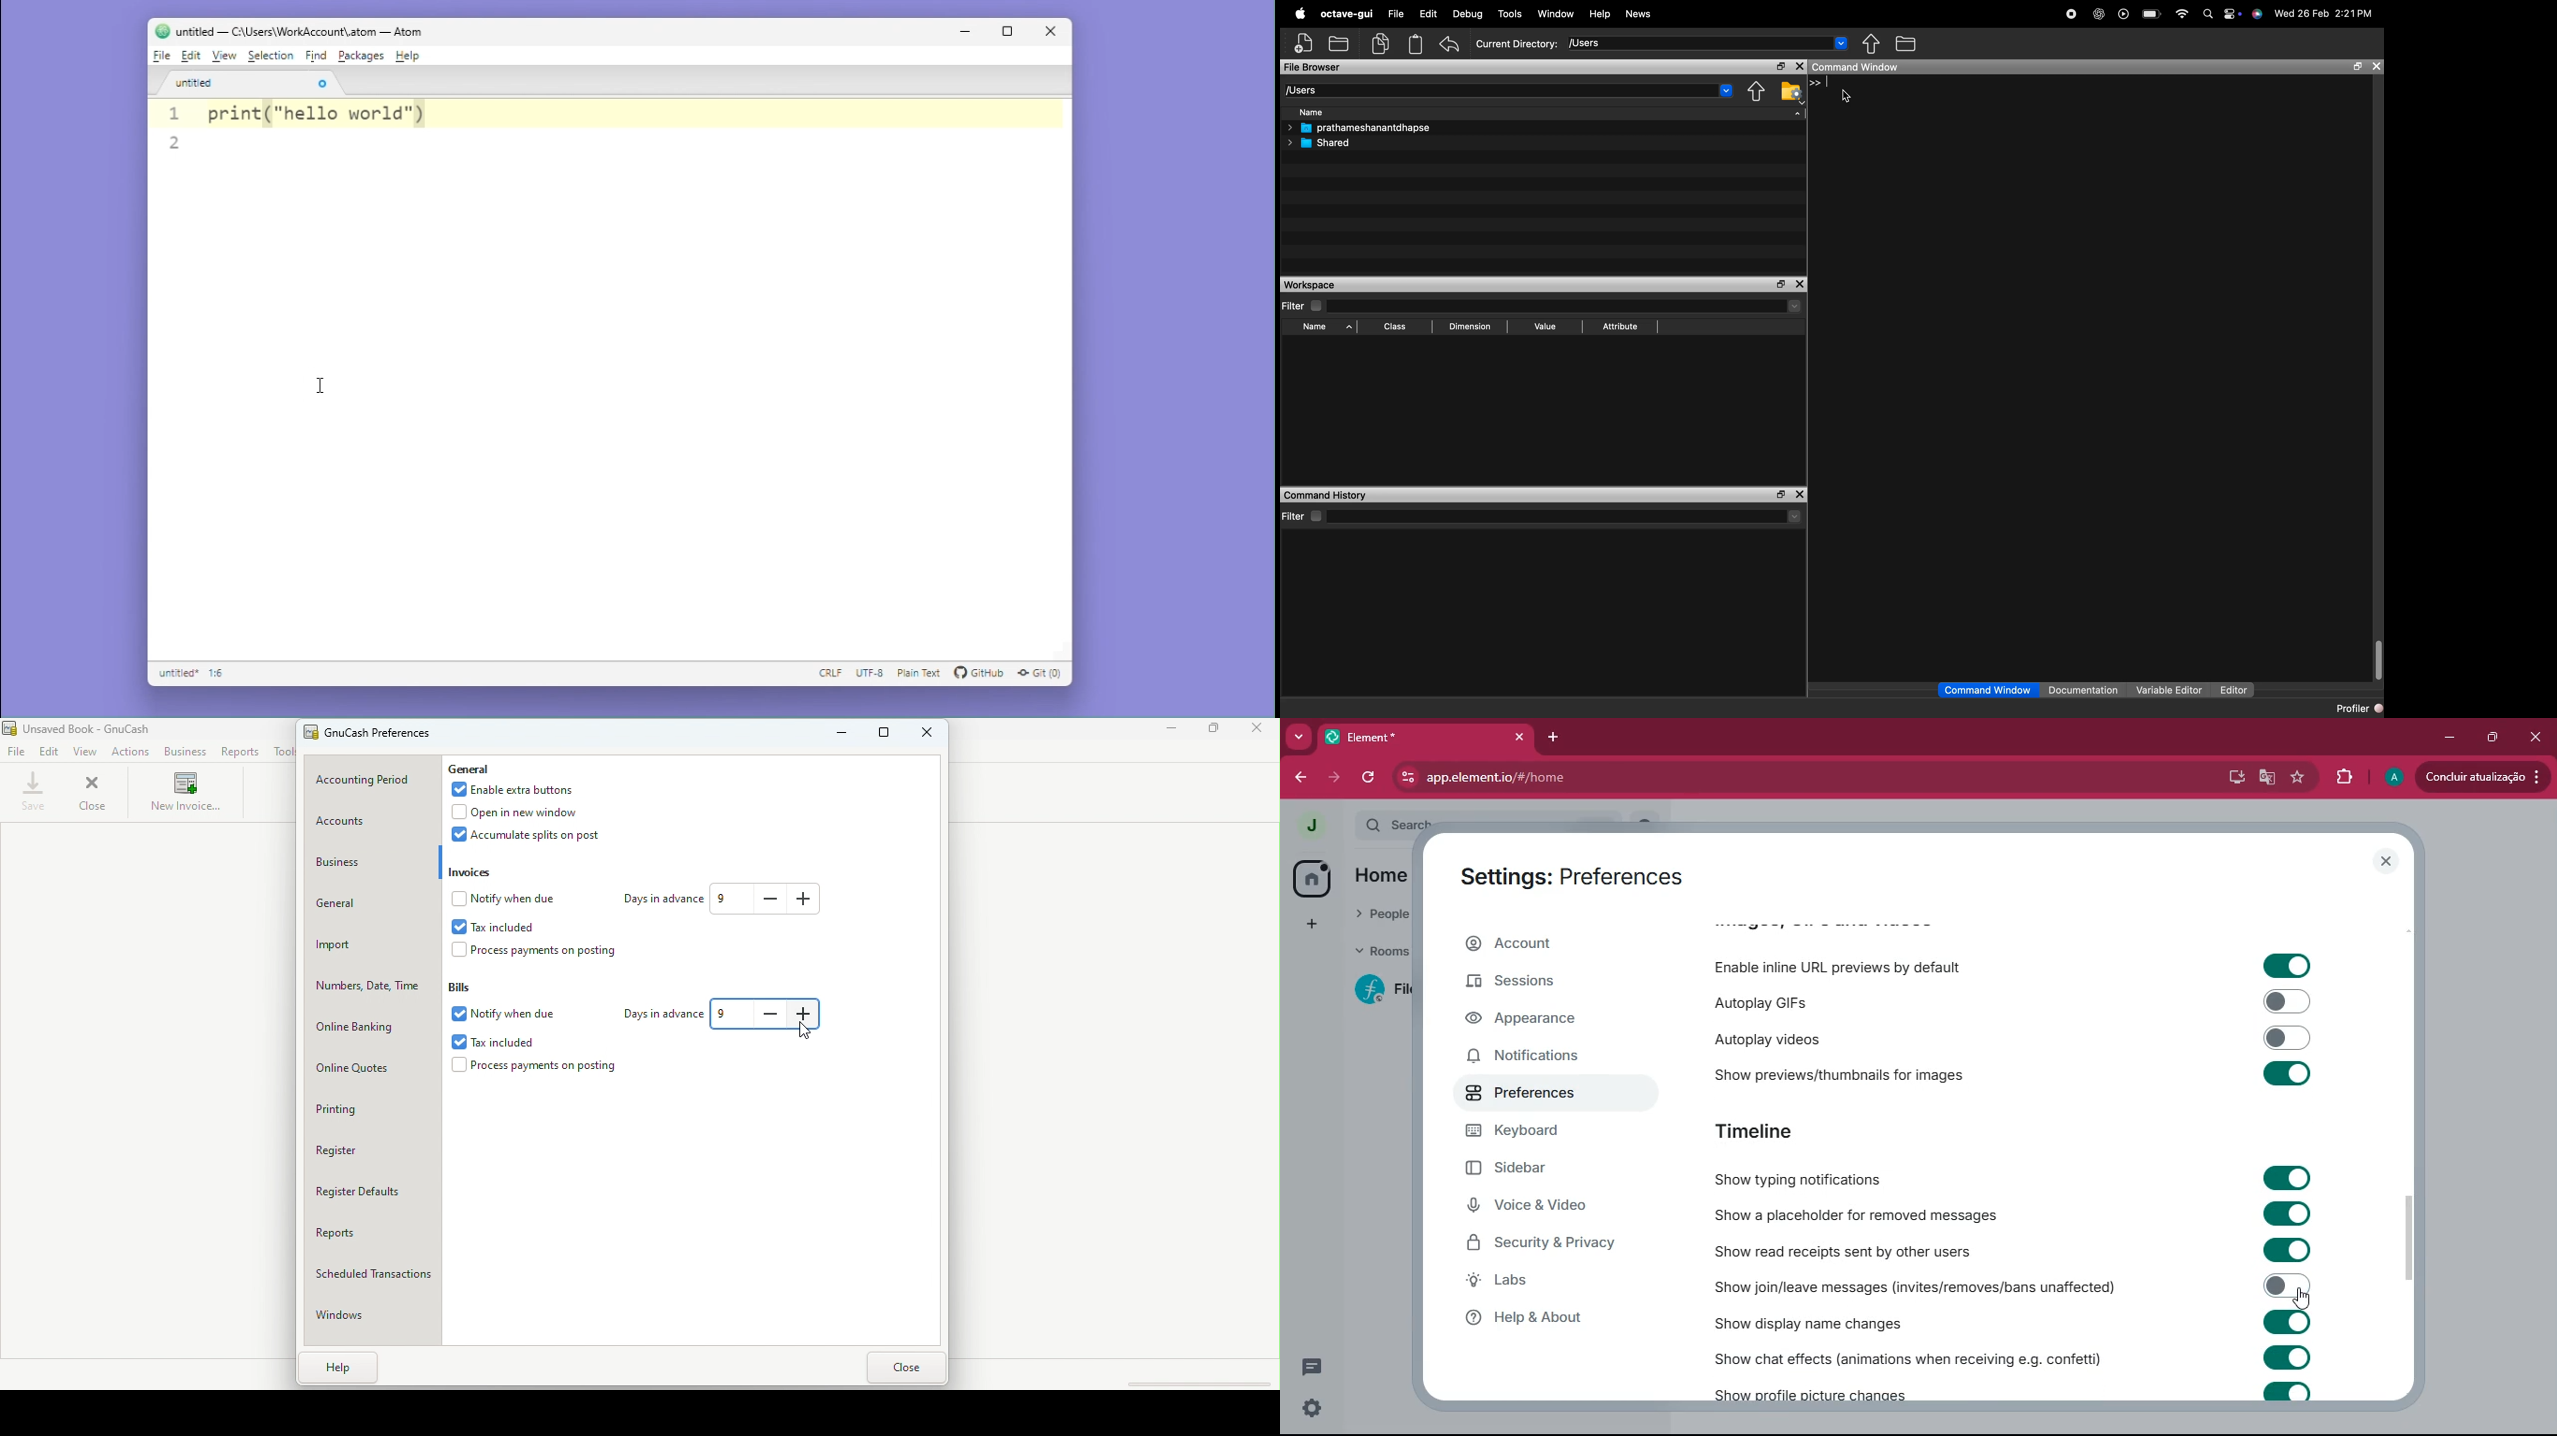 Image resolution: width=2576 pixels, height=1456 pixels. I want to click on back, so click(1295, 779).